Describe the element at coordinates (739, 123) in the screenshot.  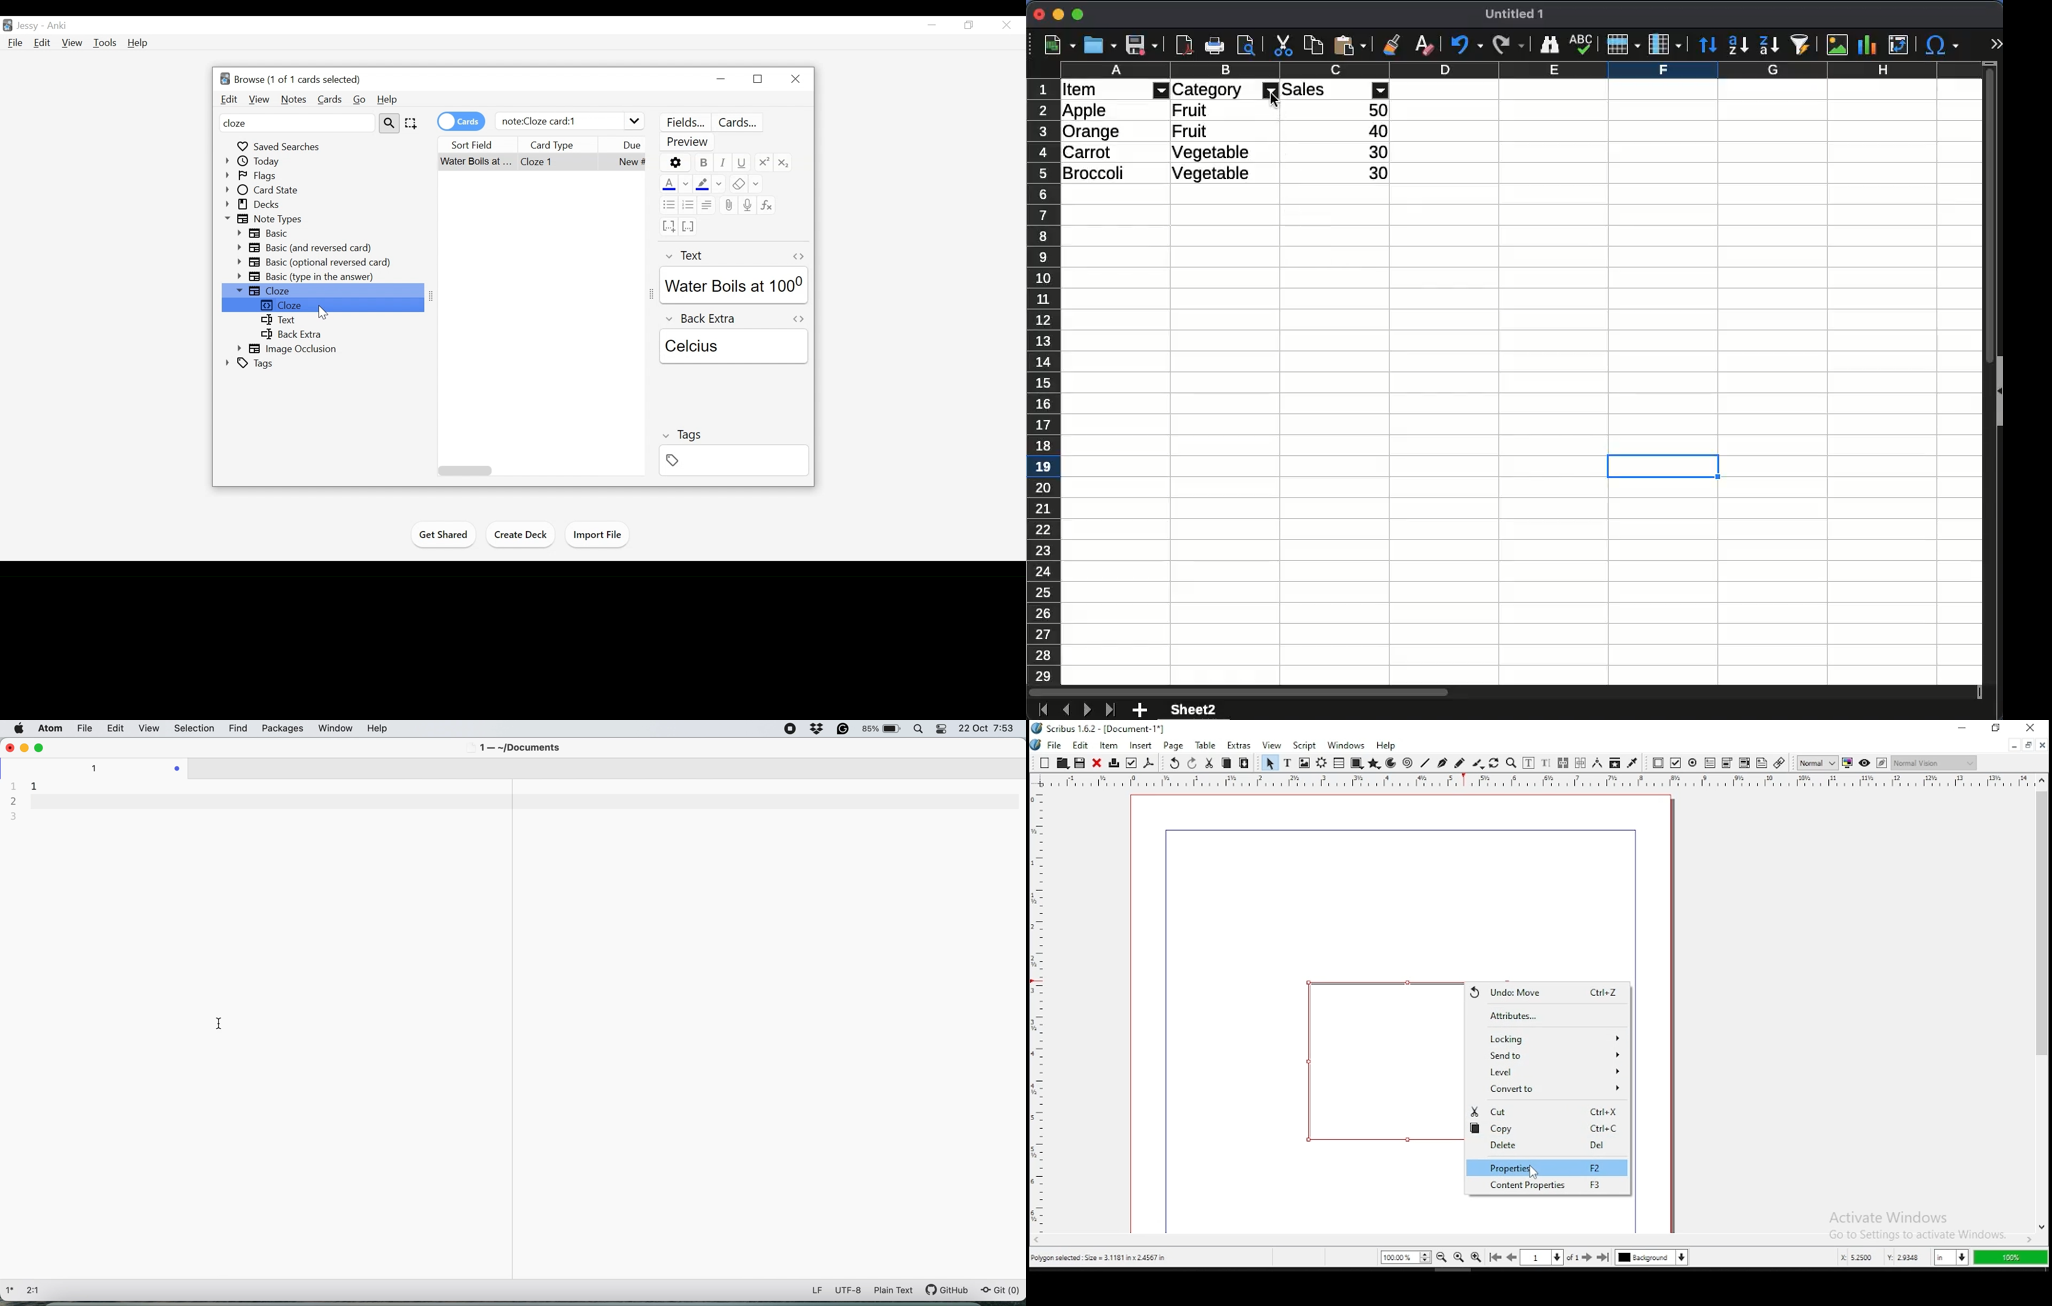
I see `Customize Card Template` at that location.